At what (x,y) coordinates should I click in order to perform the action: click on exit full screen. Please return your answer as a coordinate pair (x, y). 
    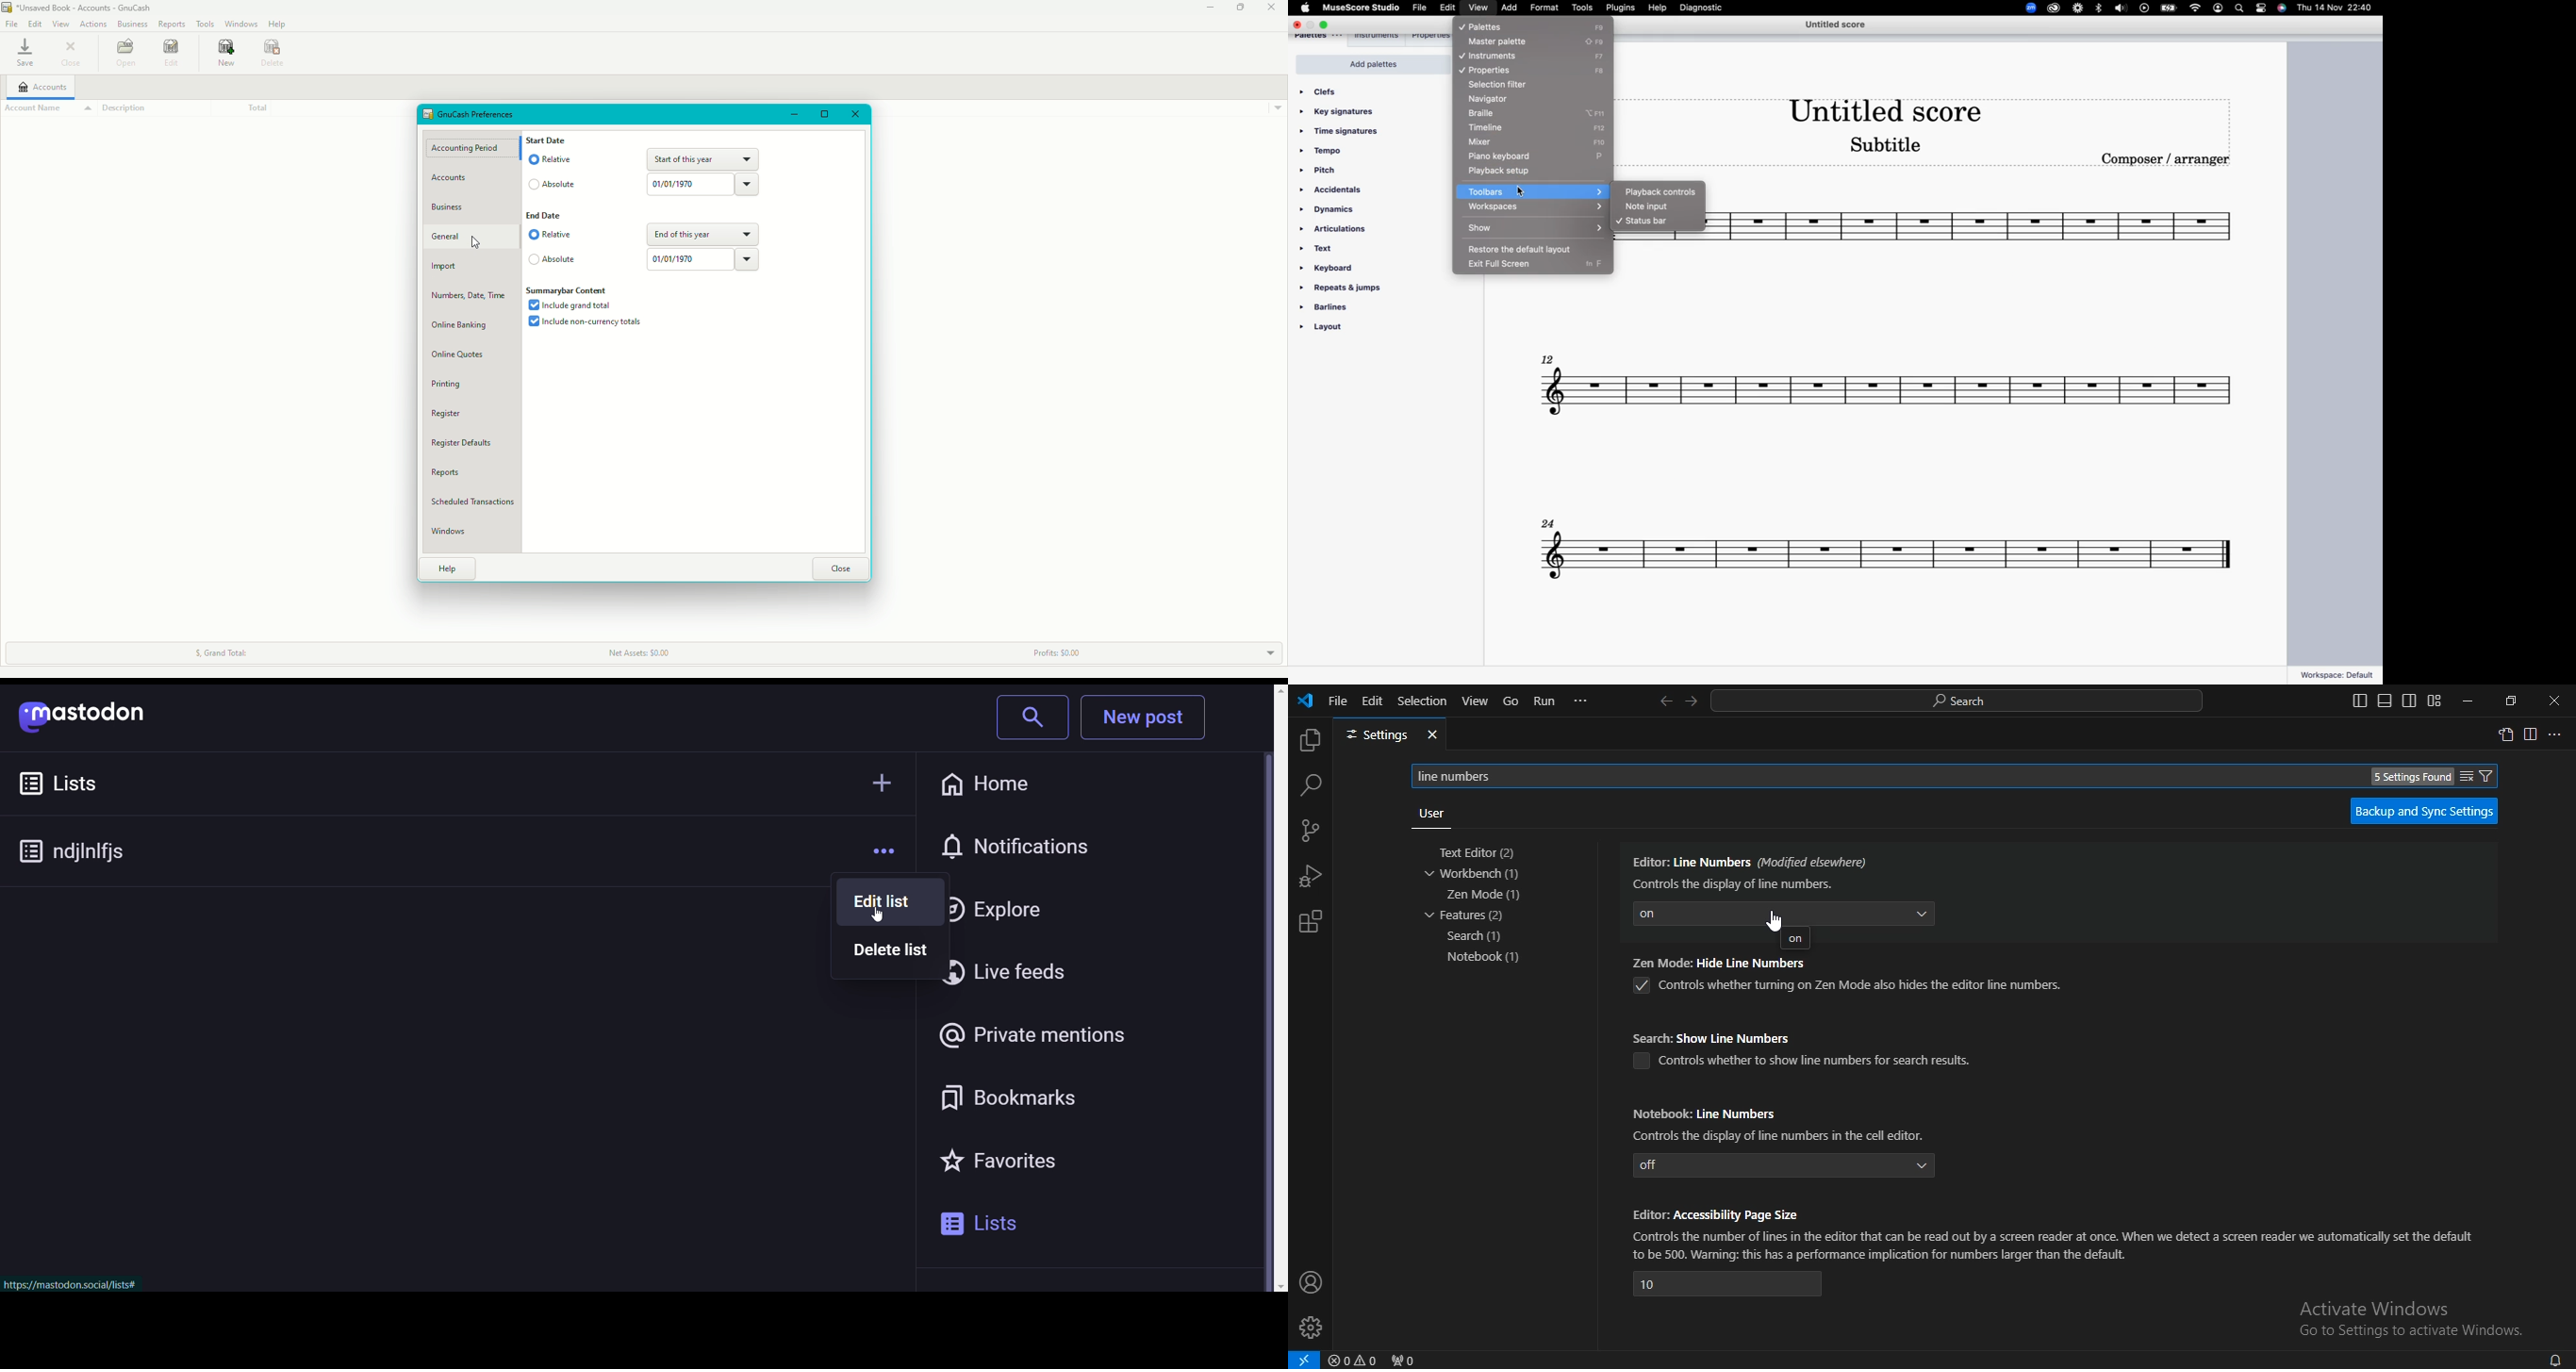
    Looking at the image, I should click on (1507, 266).